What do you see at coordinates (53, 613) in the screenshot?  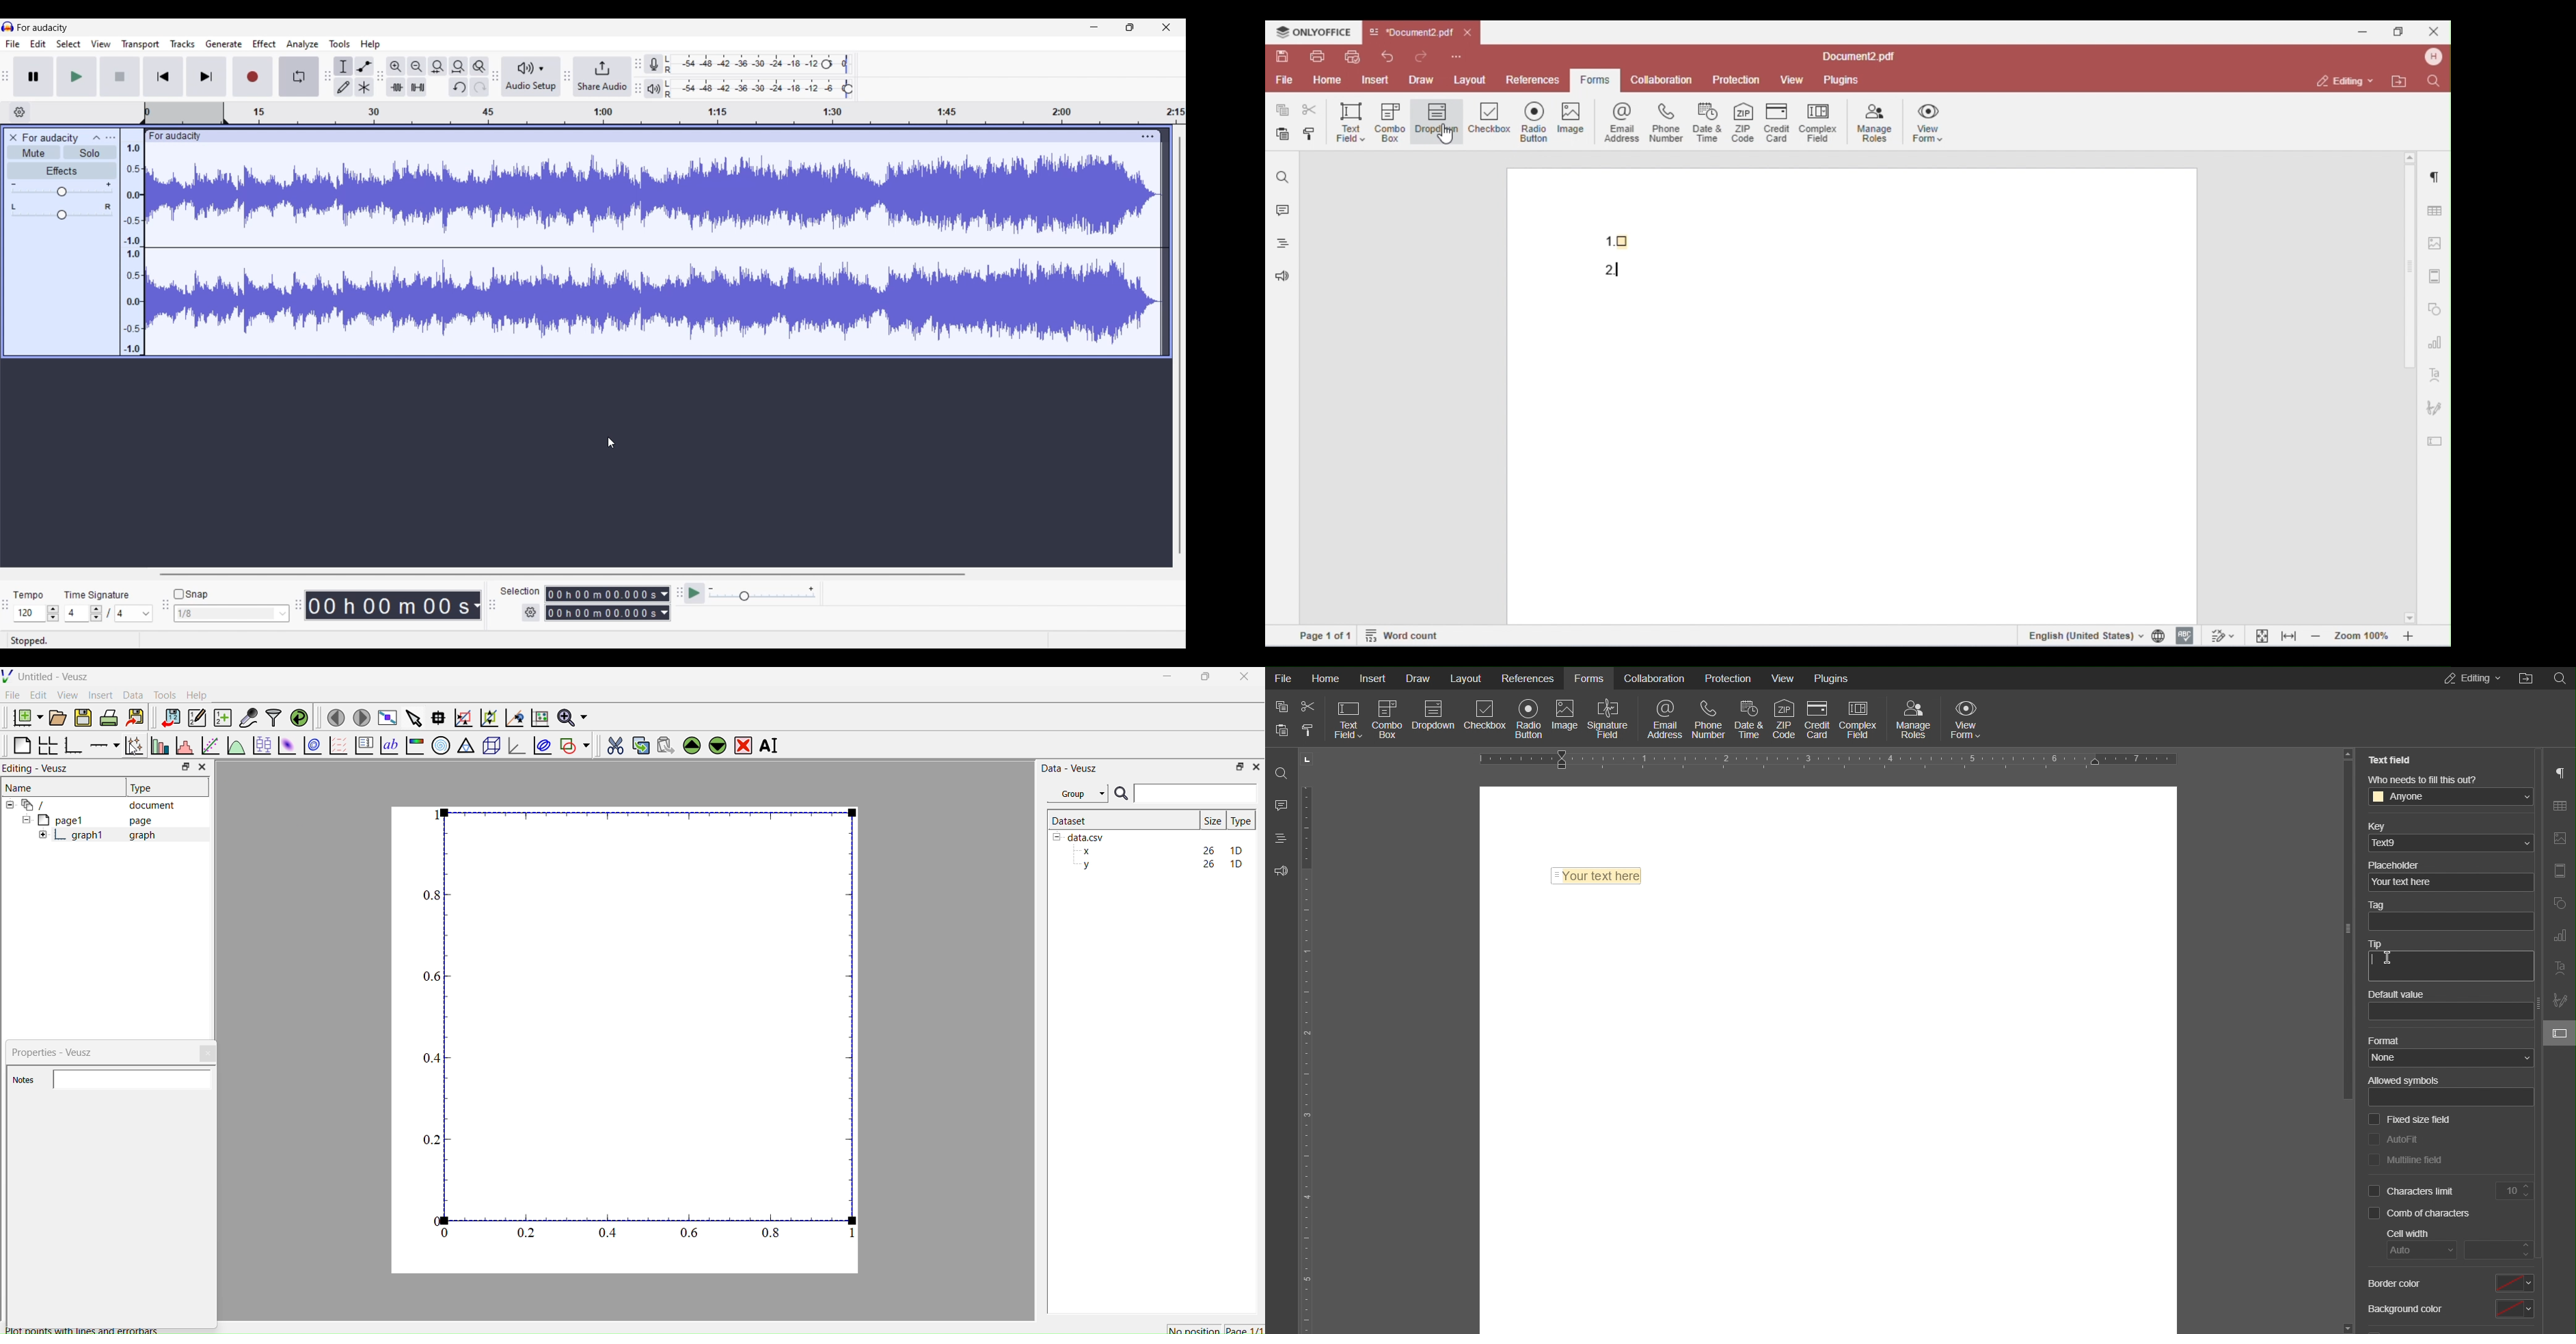 I see `Increase/Decrease tempo` at bounding box center [53, 613].